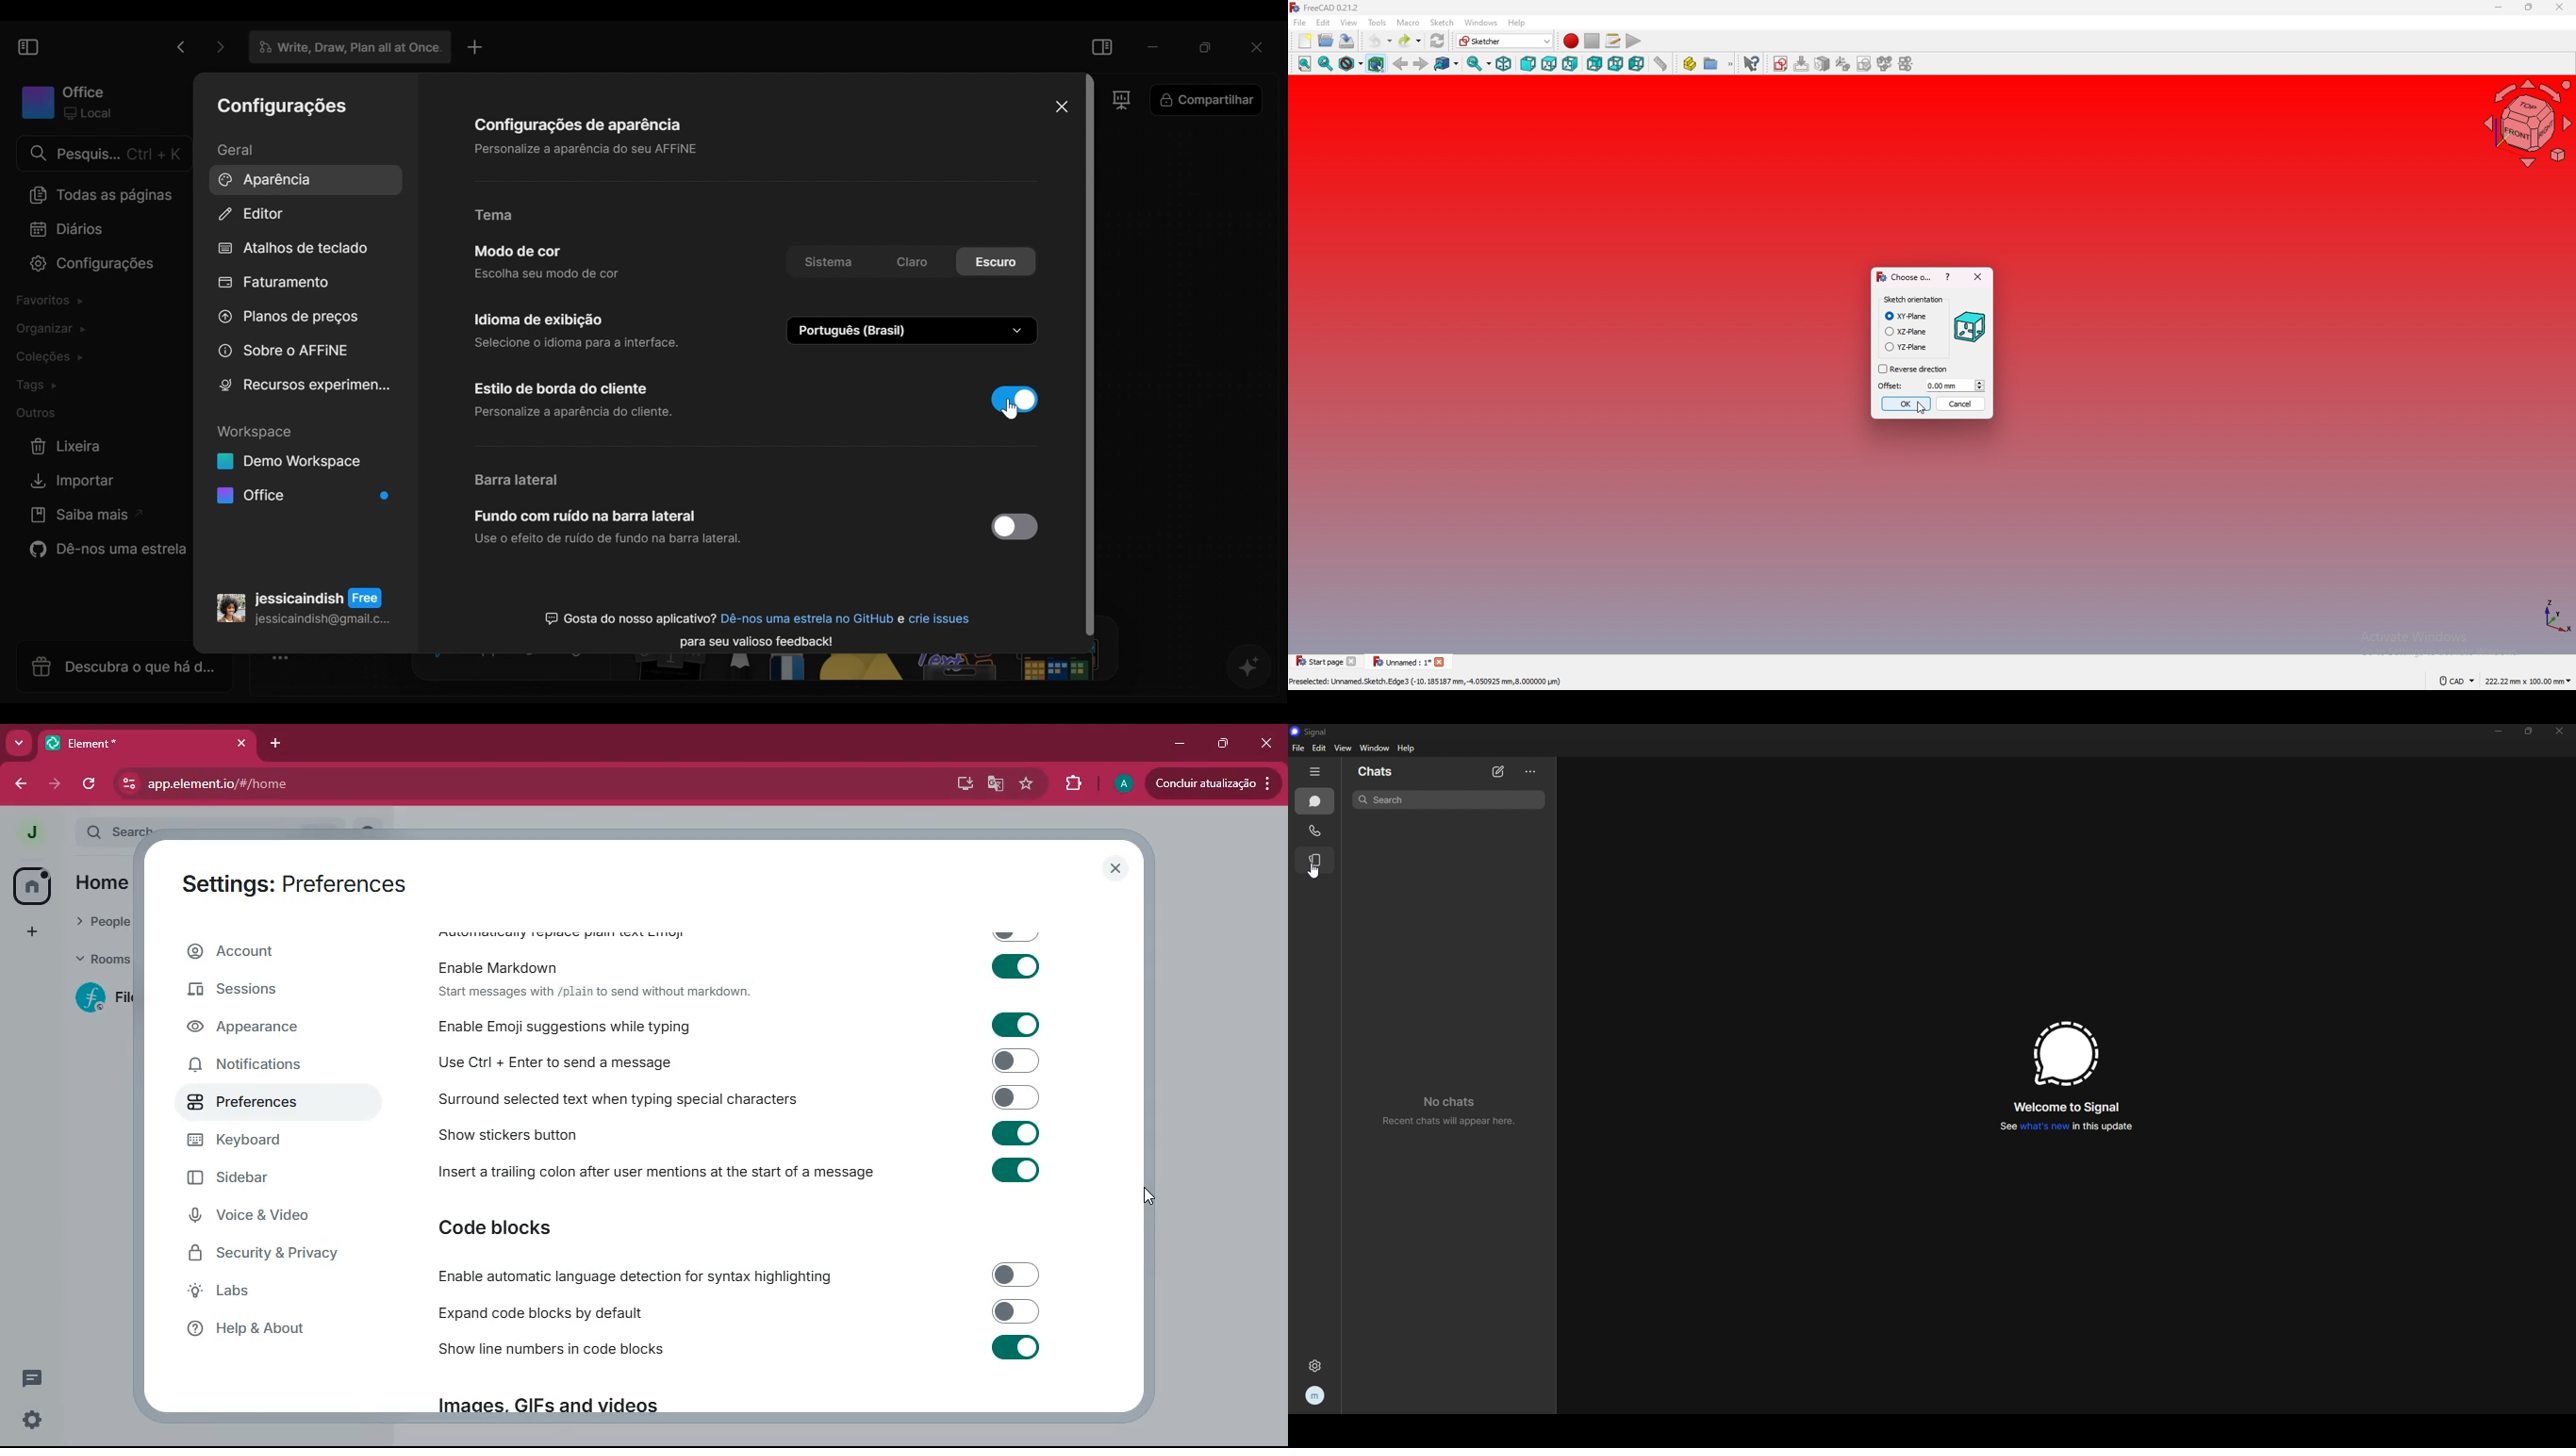  What do you see at coordinates (1300, 22) in the screenshot?
I see `file` at bounding box center [1300, 22].